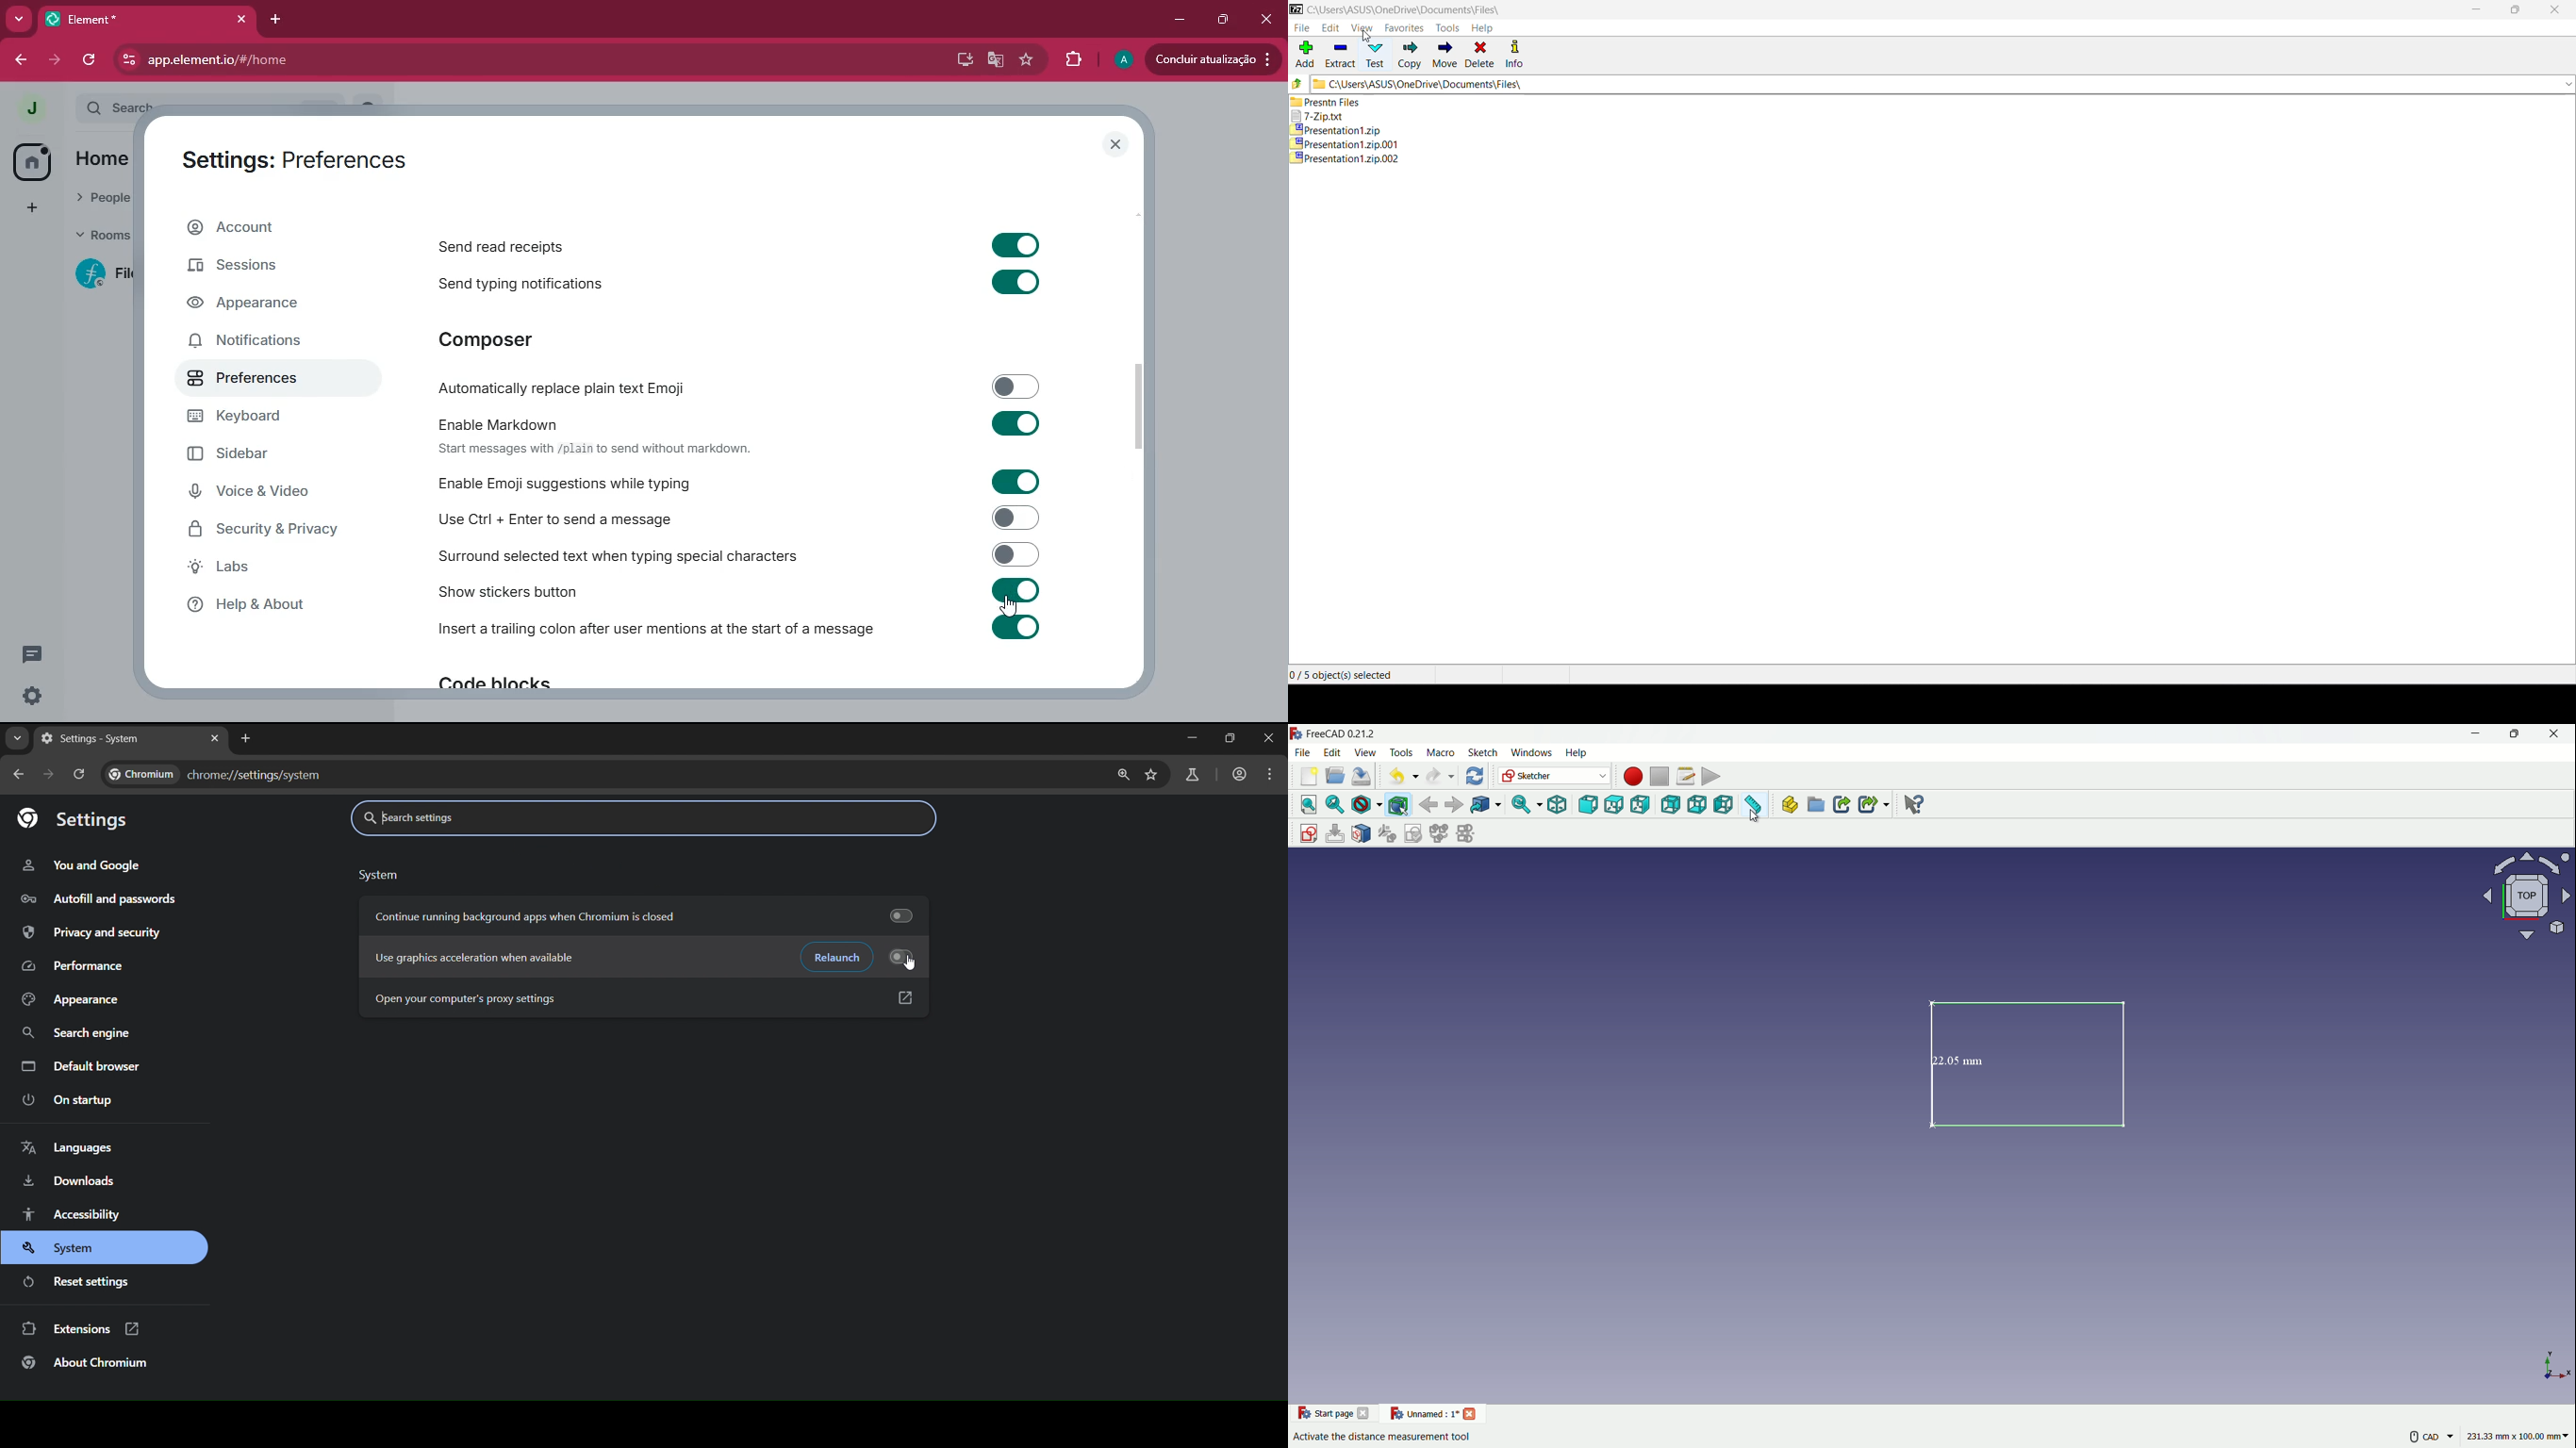 The height and width of the screenshot is (1456, 2576). What do you see at coordinates (498, 340) in the screenshot?
I see `composer ` at bounding box center [498, 340].